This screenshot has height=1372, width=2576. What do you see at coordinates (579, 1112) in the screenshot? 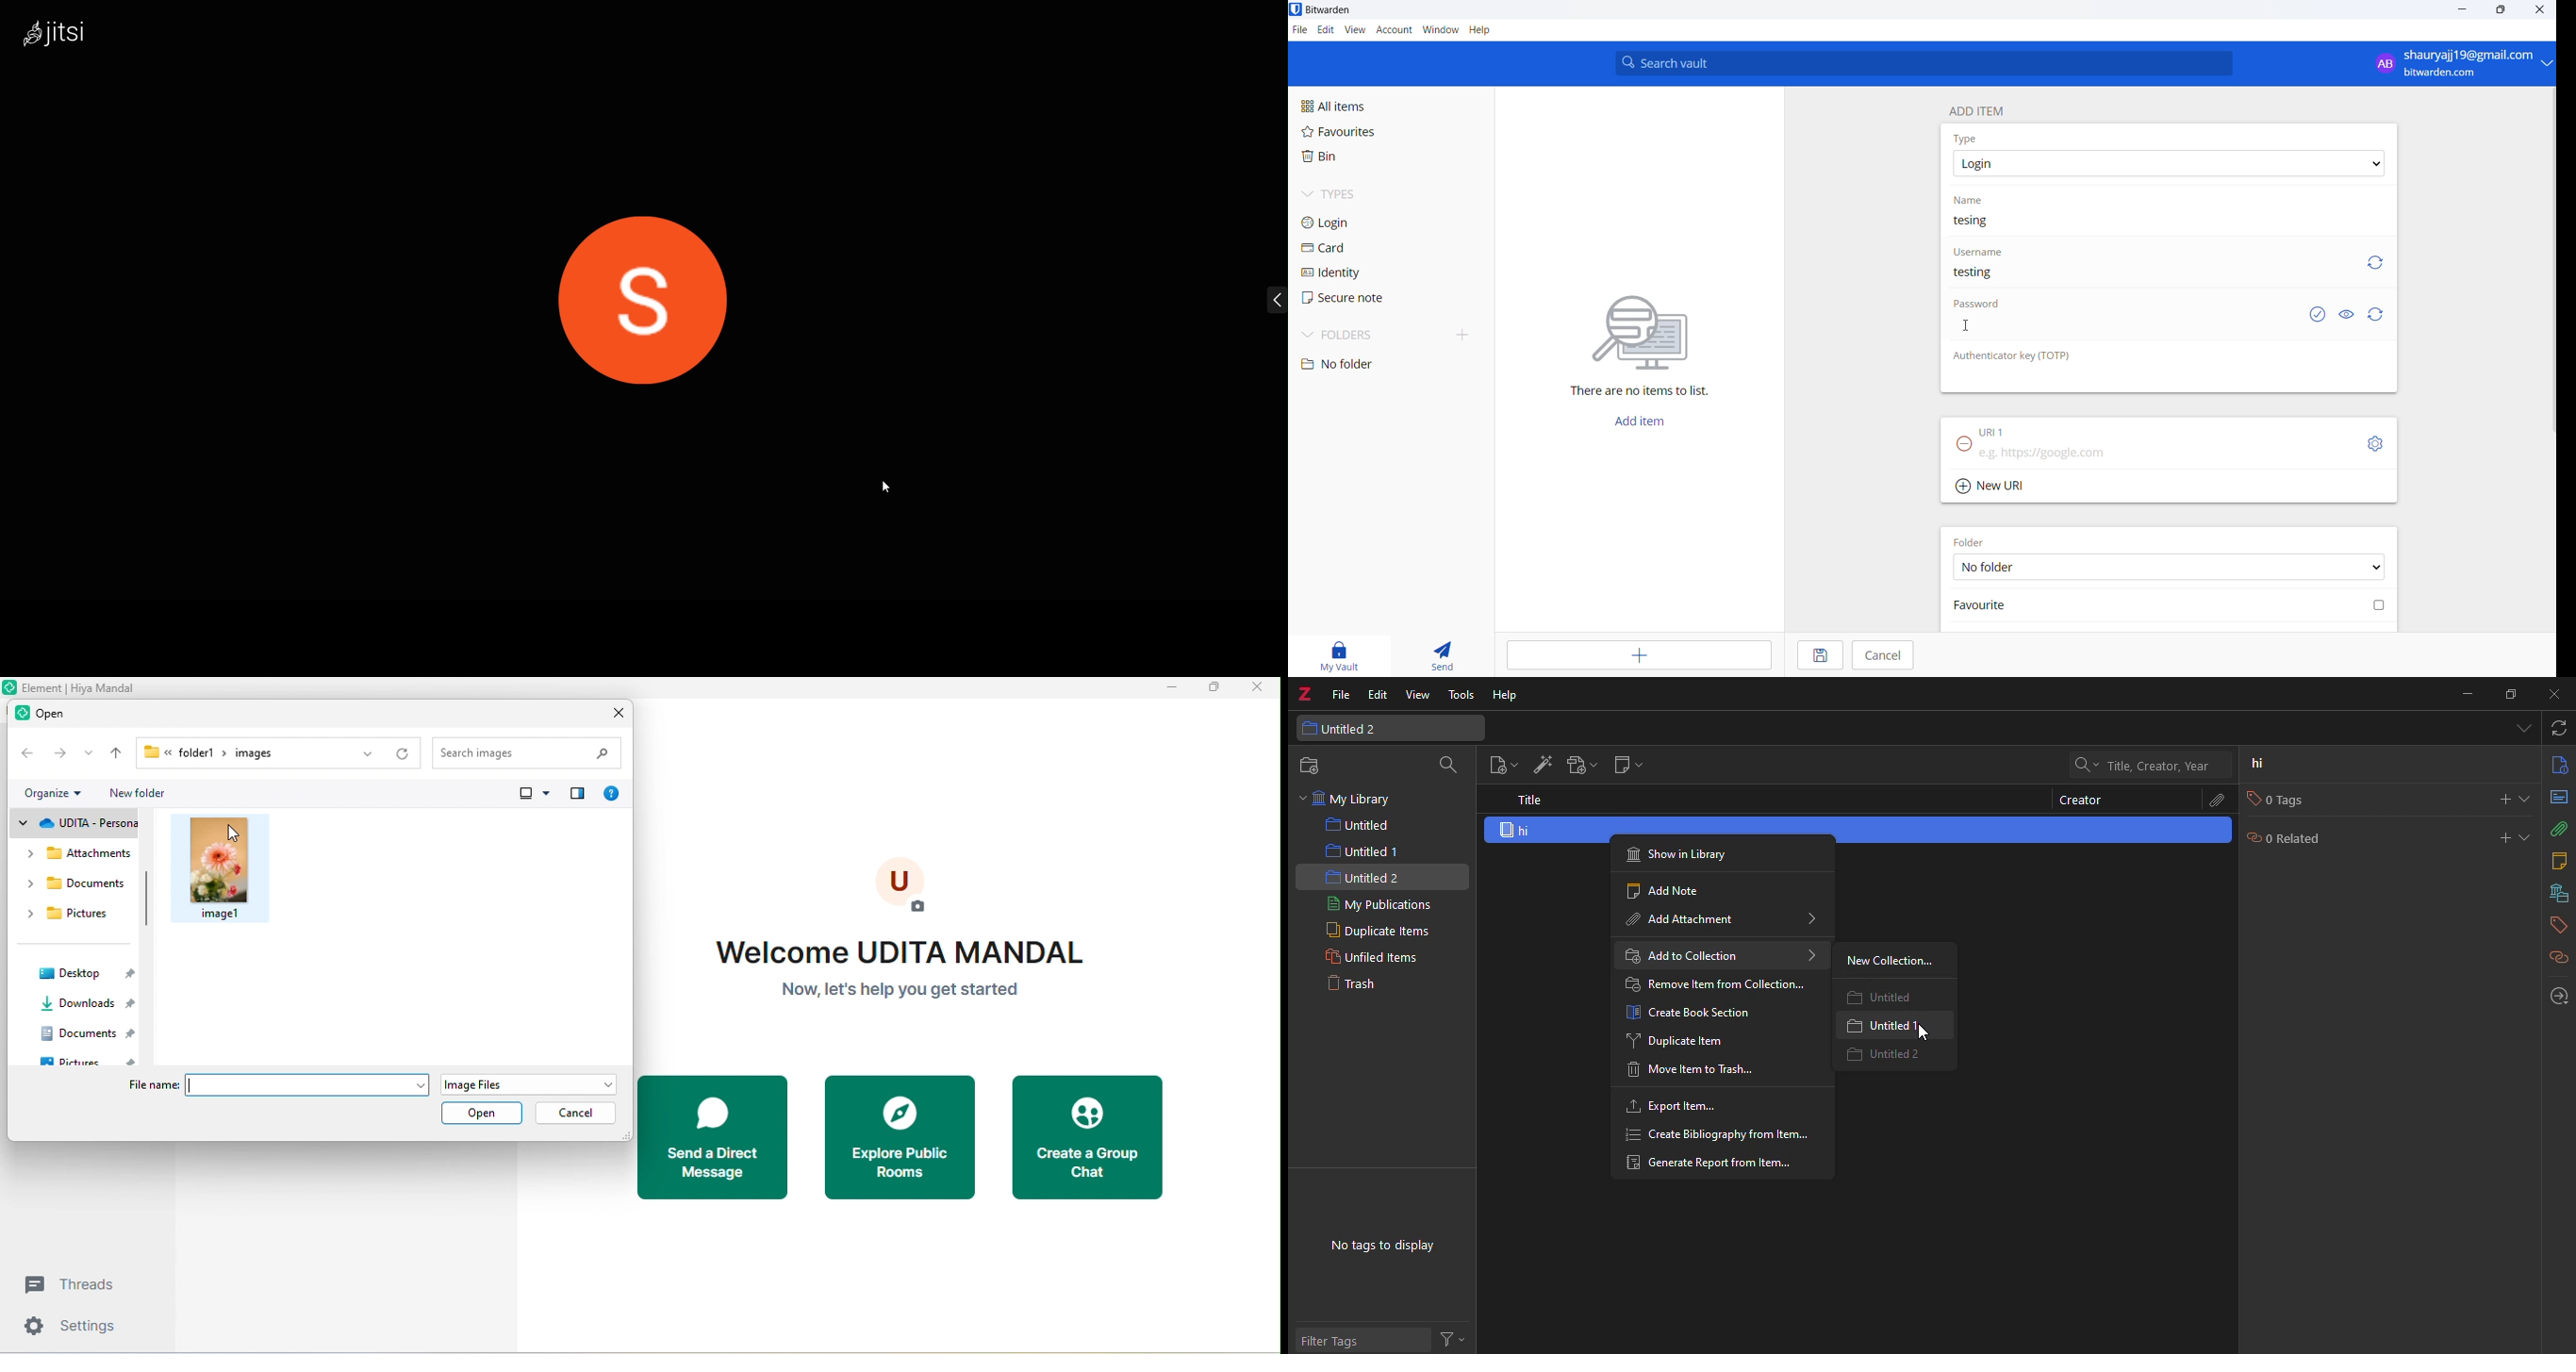
I see `cancel` at bounding box center [579, 1112].